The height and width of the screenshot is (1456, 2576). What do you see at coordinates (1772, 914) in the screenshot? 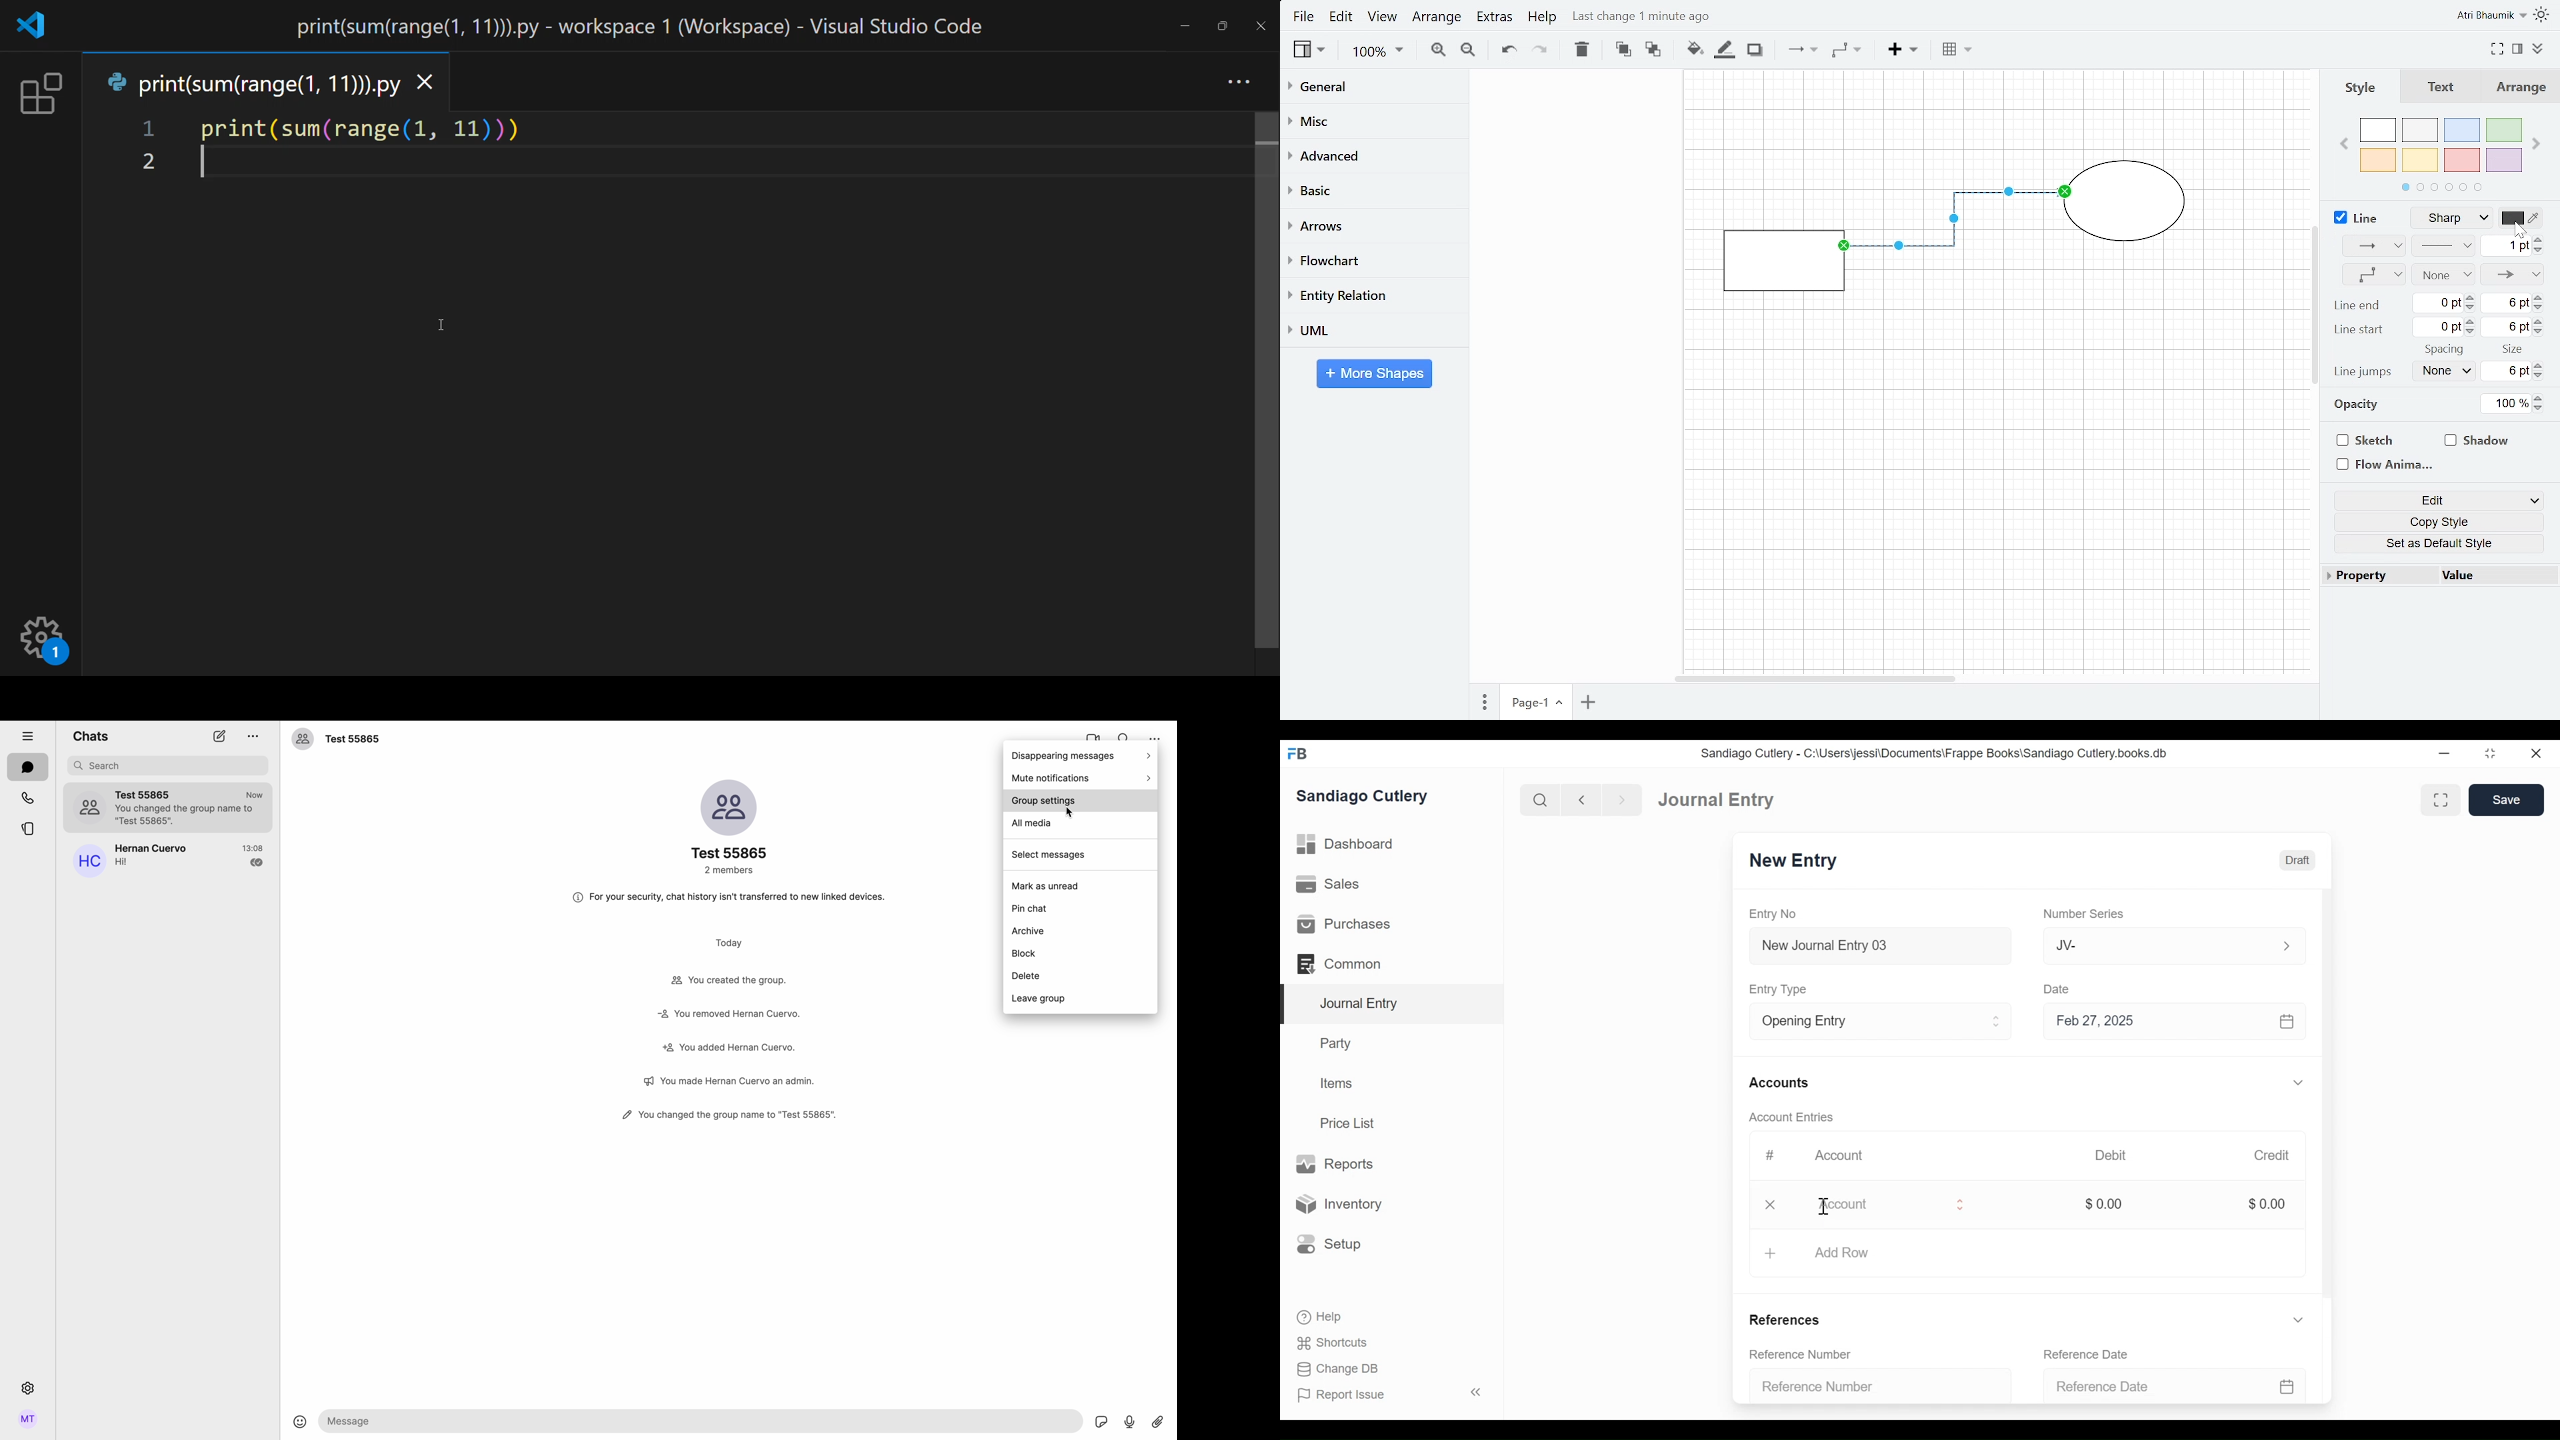
I see `Entry No` at bounding box center [1772, 914].